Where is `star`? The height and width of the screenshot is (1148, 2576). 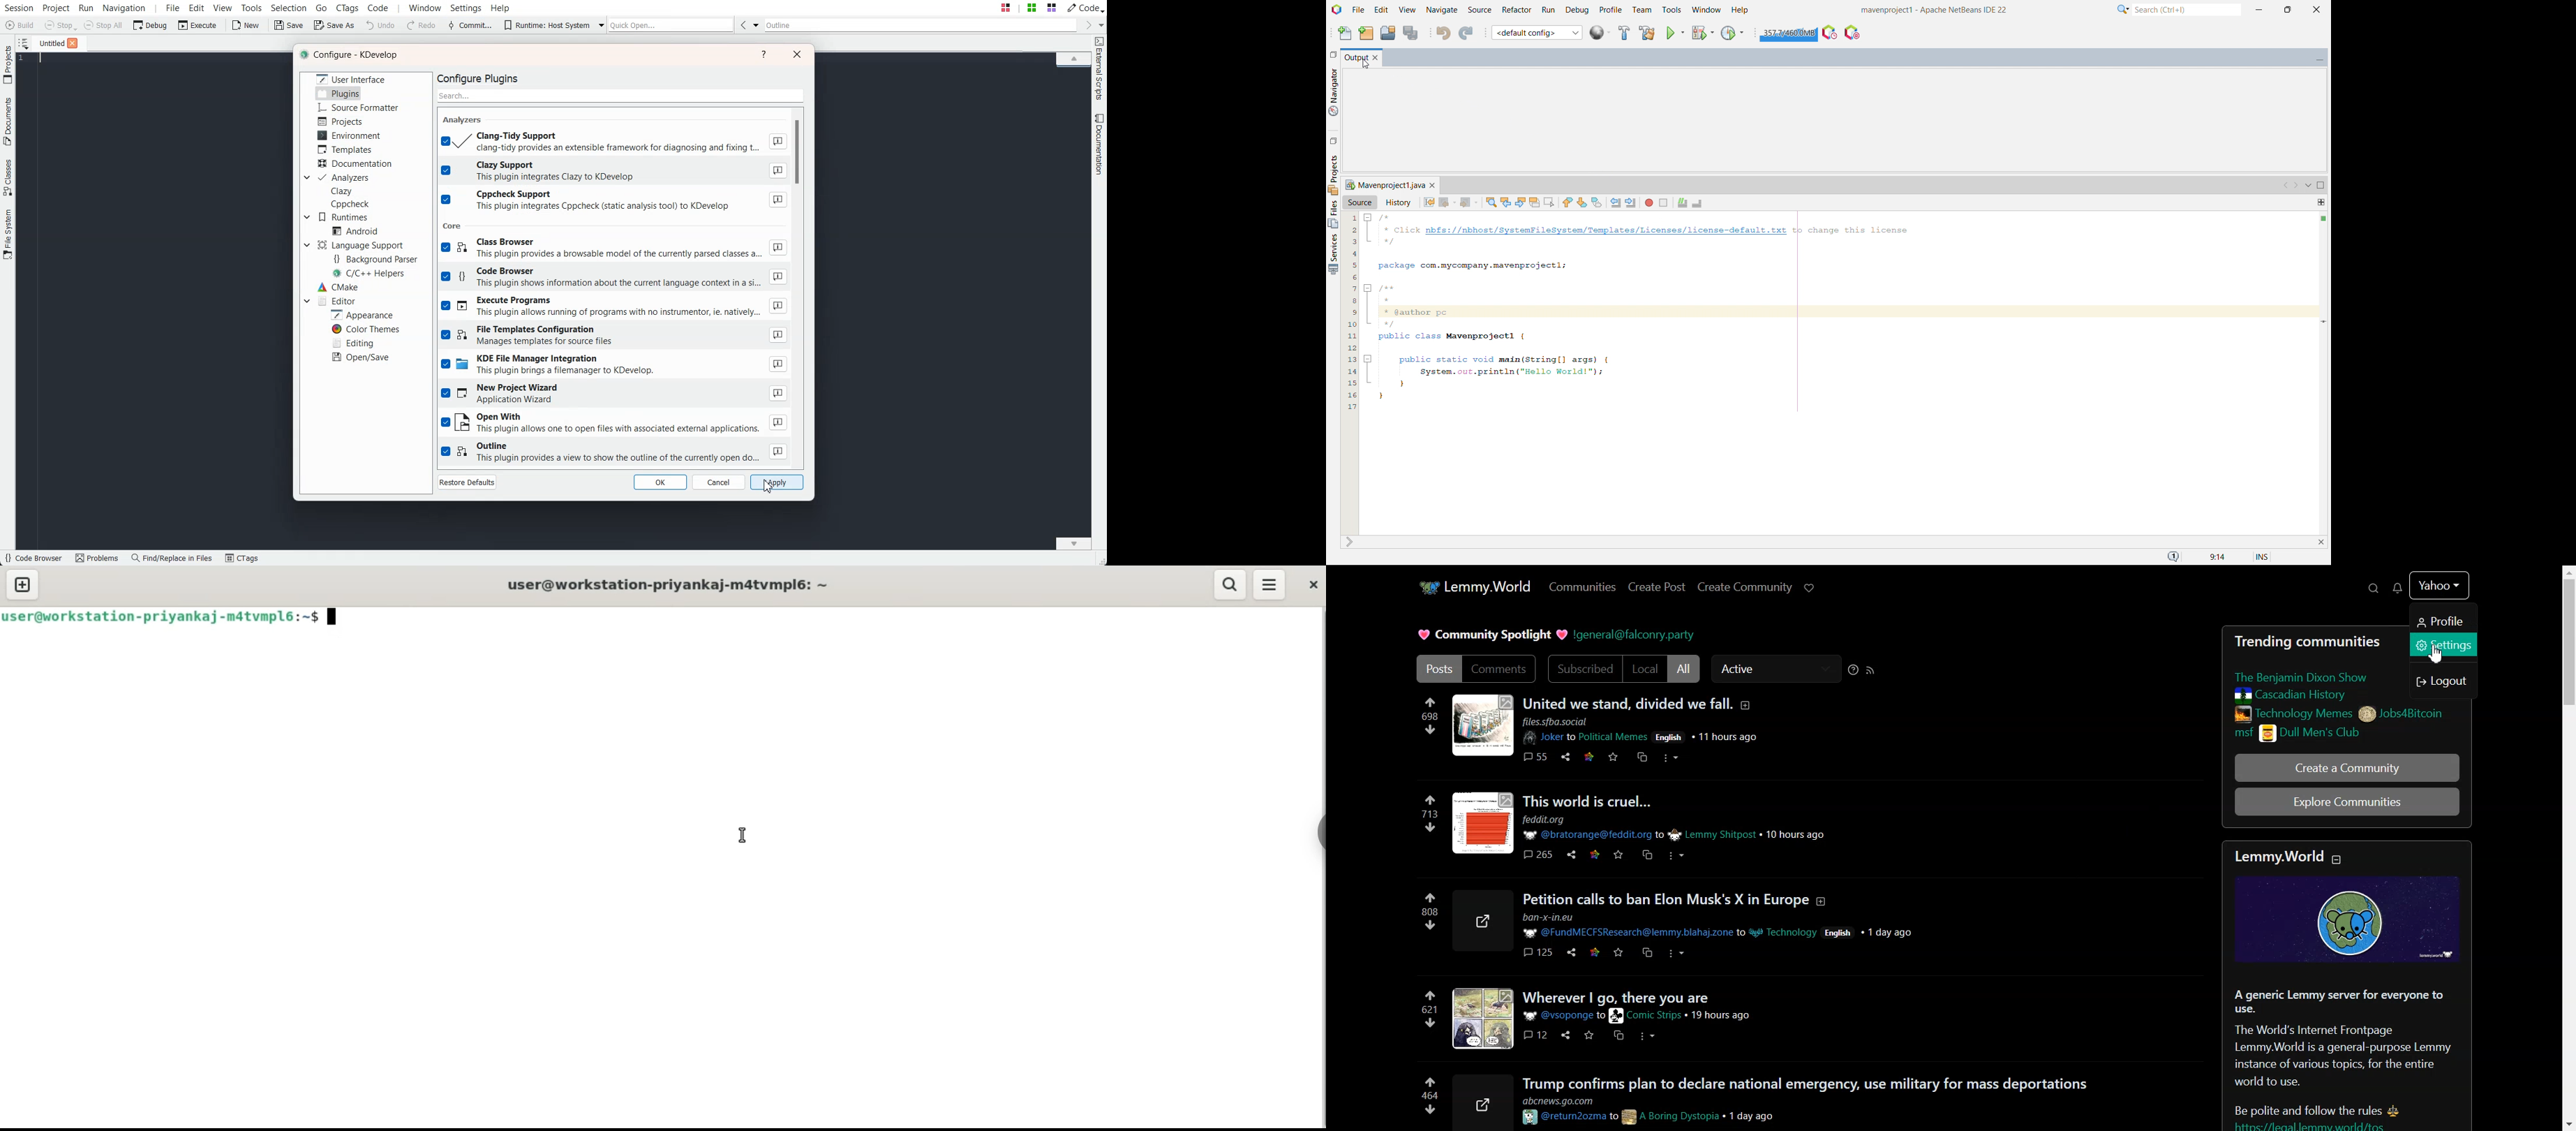
star is located at coordinates (1622, 956).